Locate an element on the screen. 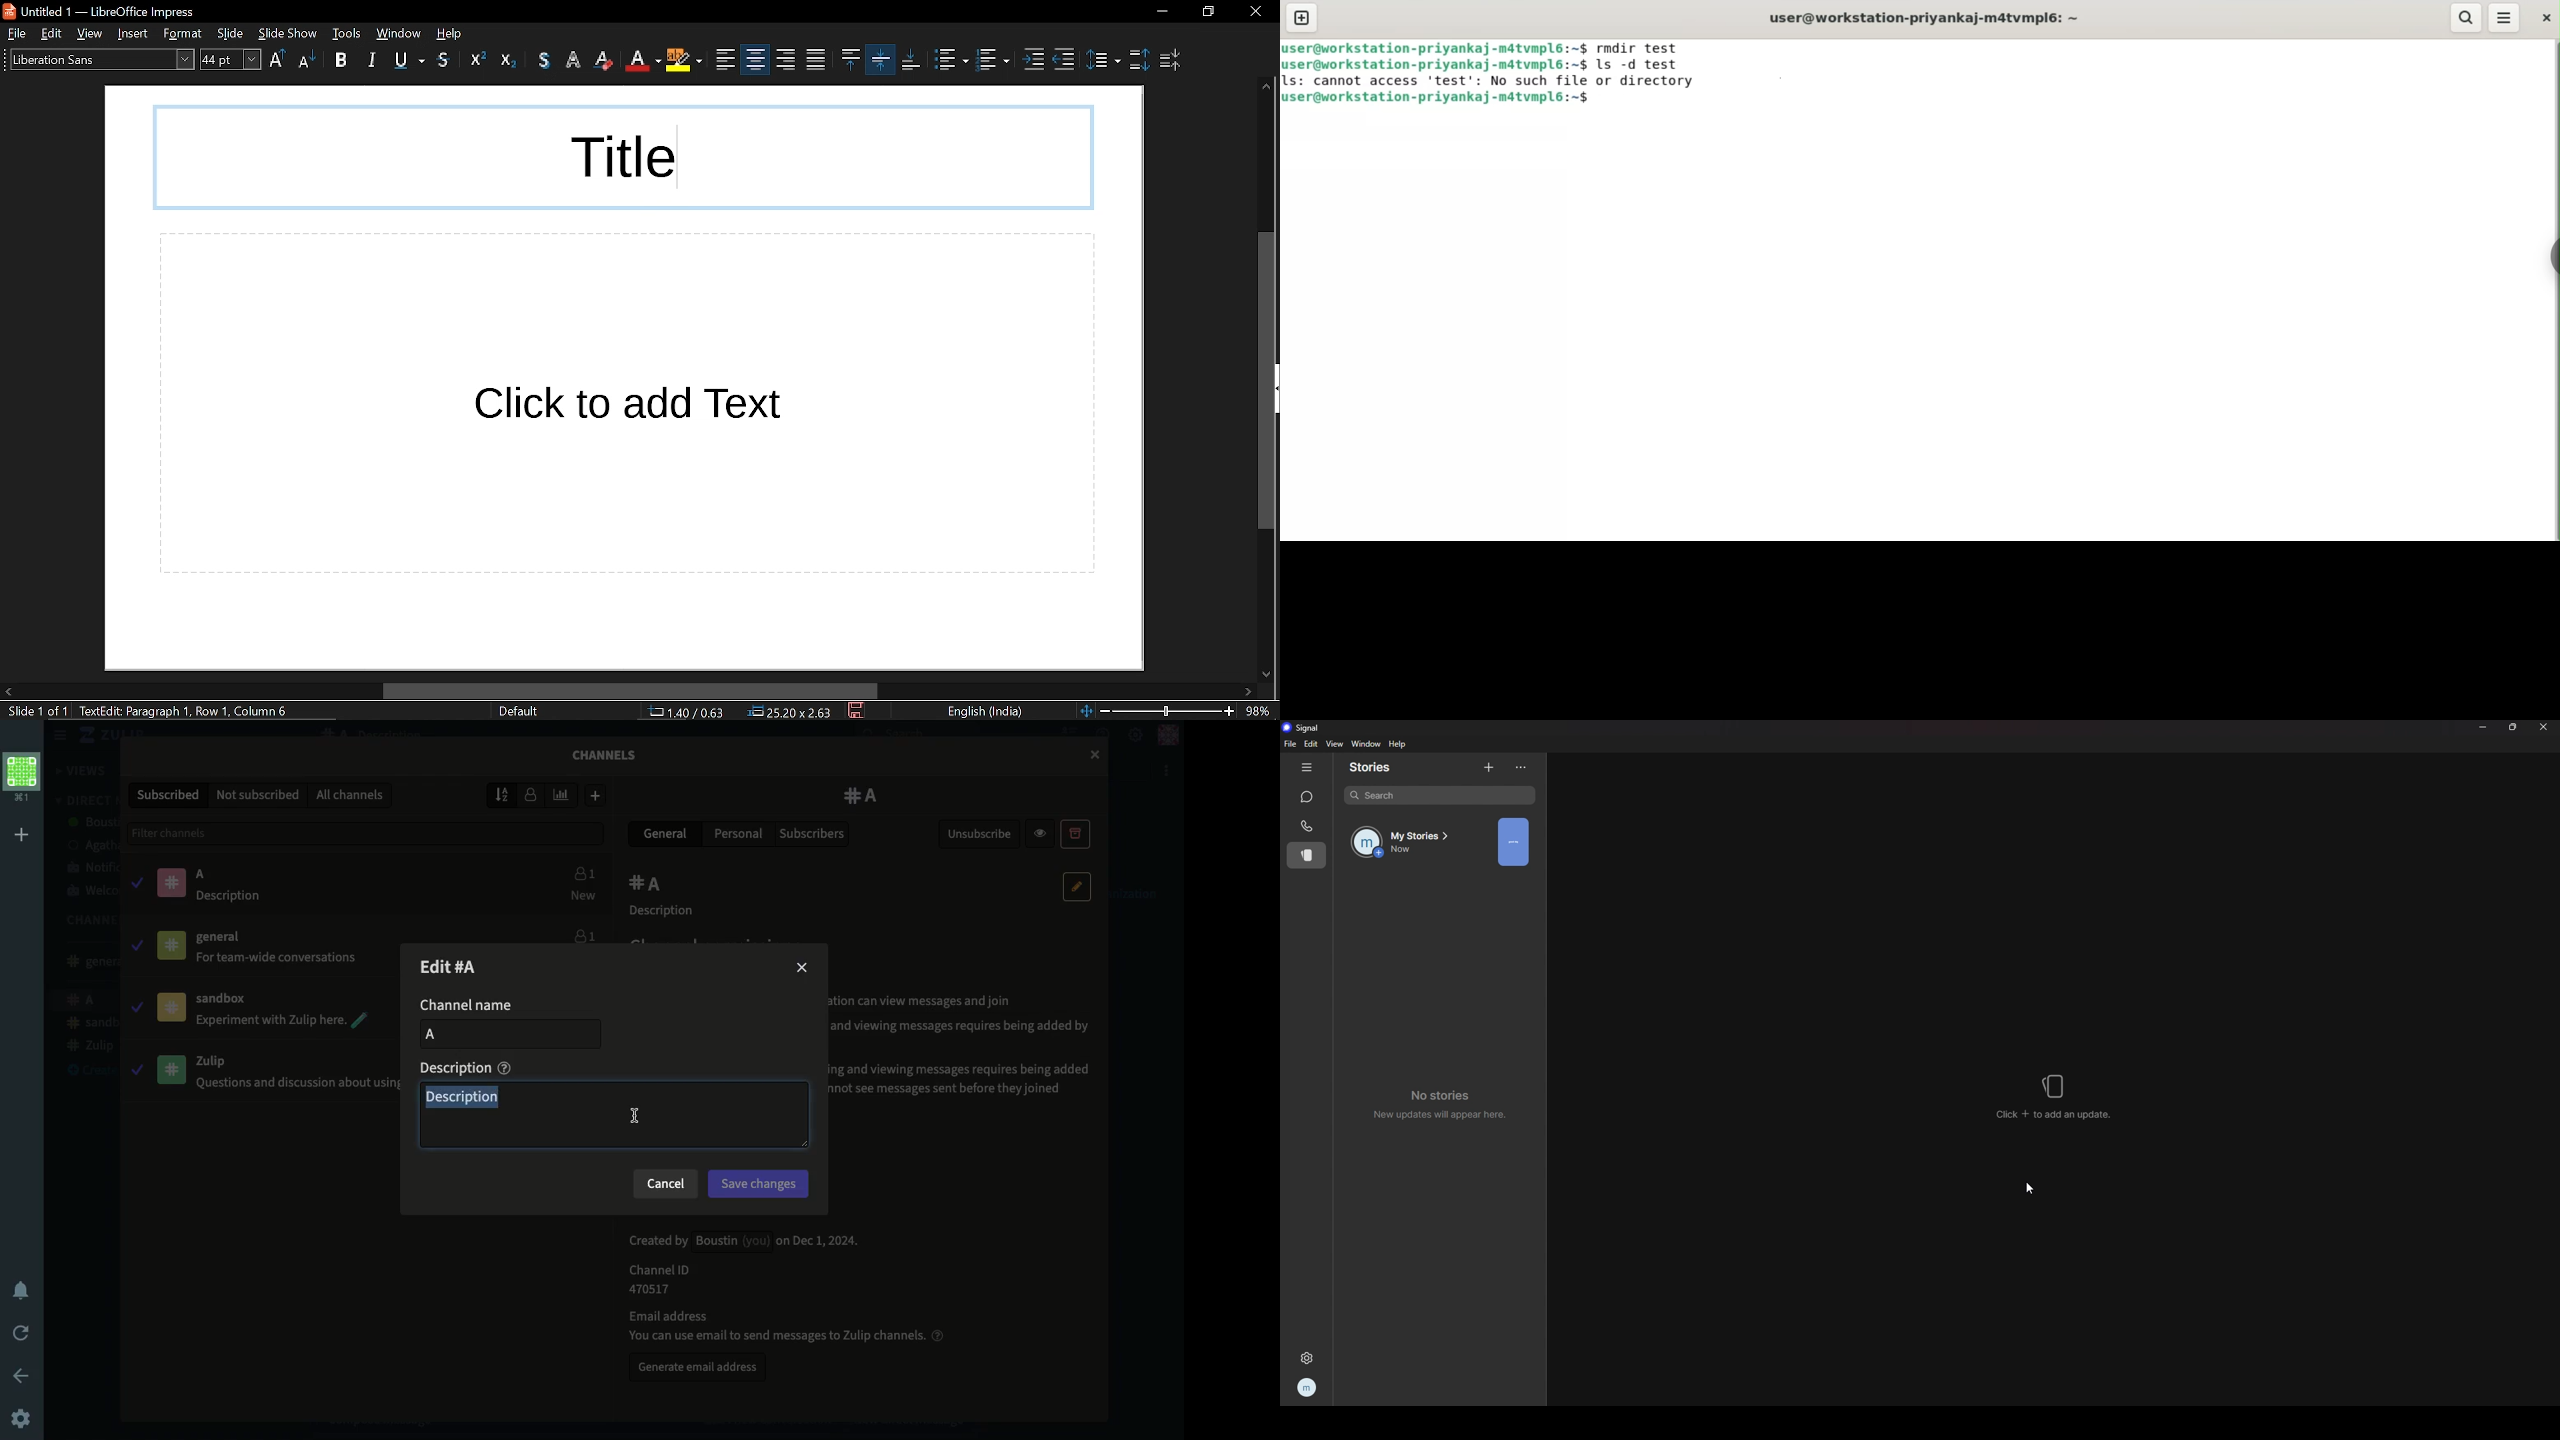  ® Public: Members of your organization can view messages and join is located at coordinates (926, 1000).